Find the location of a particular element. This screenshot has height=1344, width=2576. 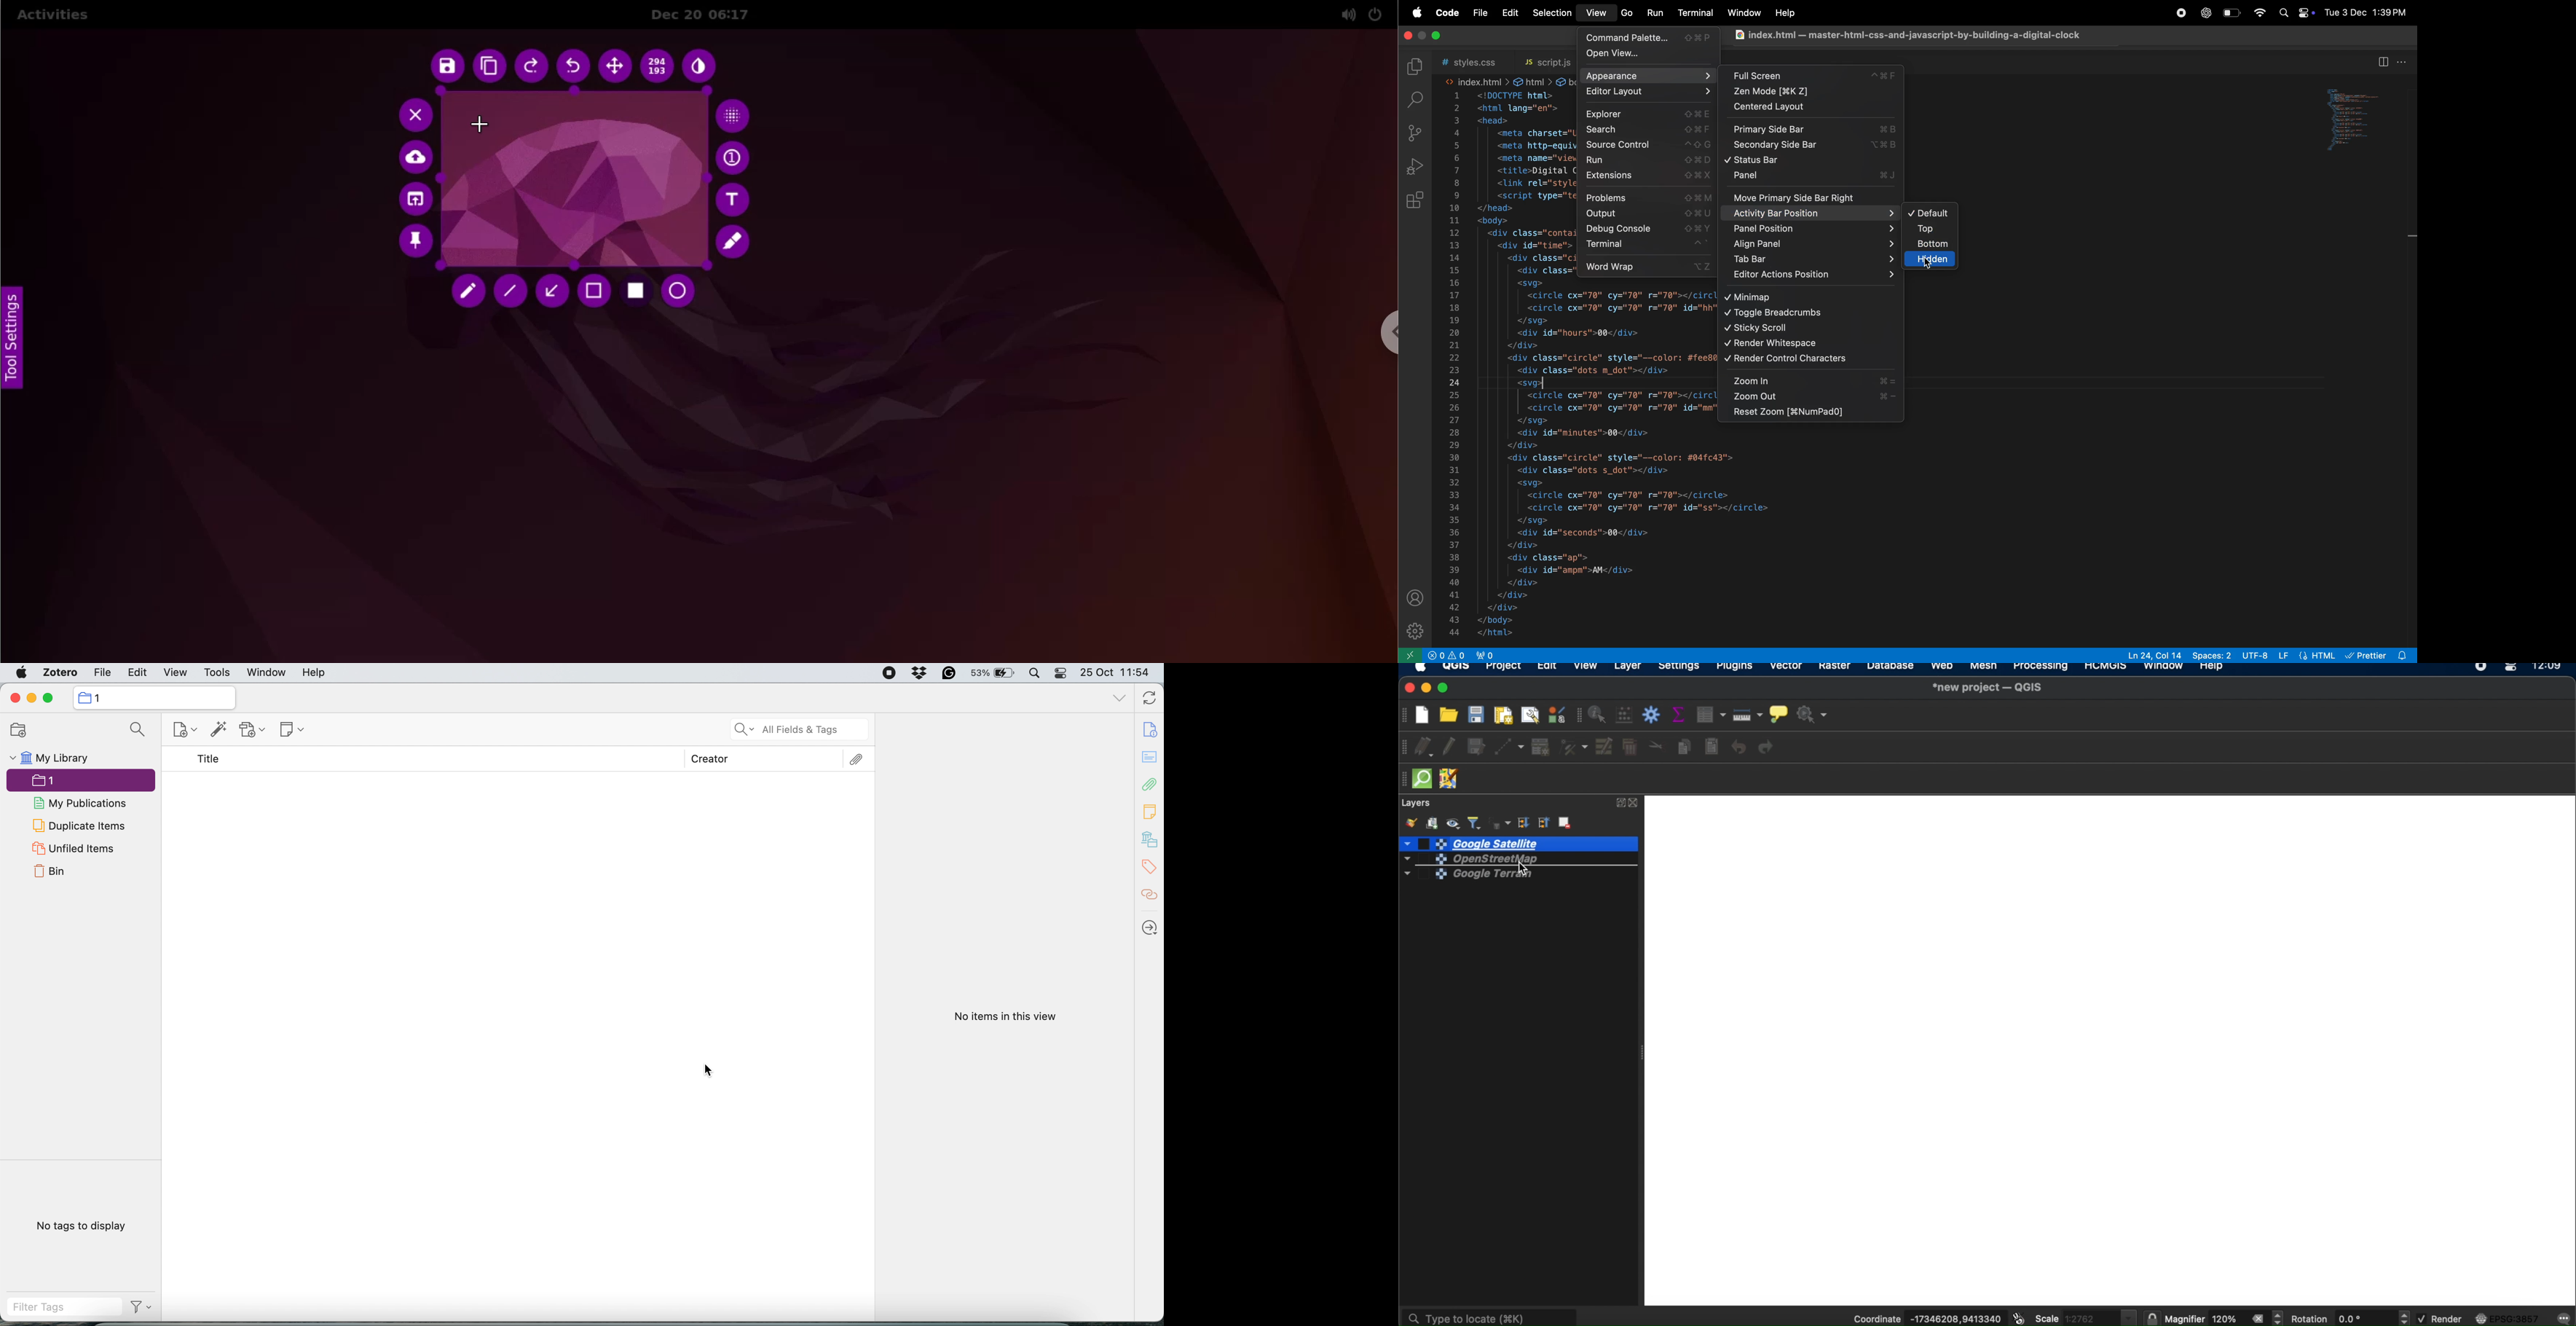

Title is located at coordinates (213, 760).